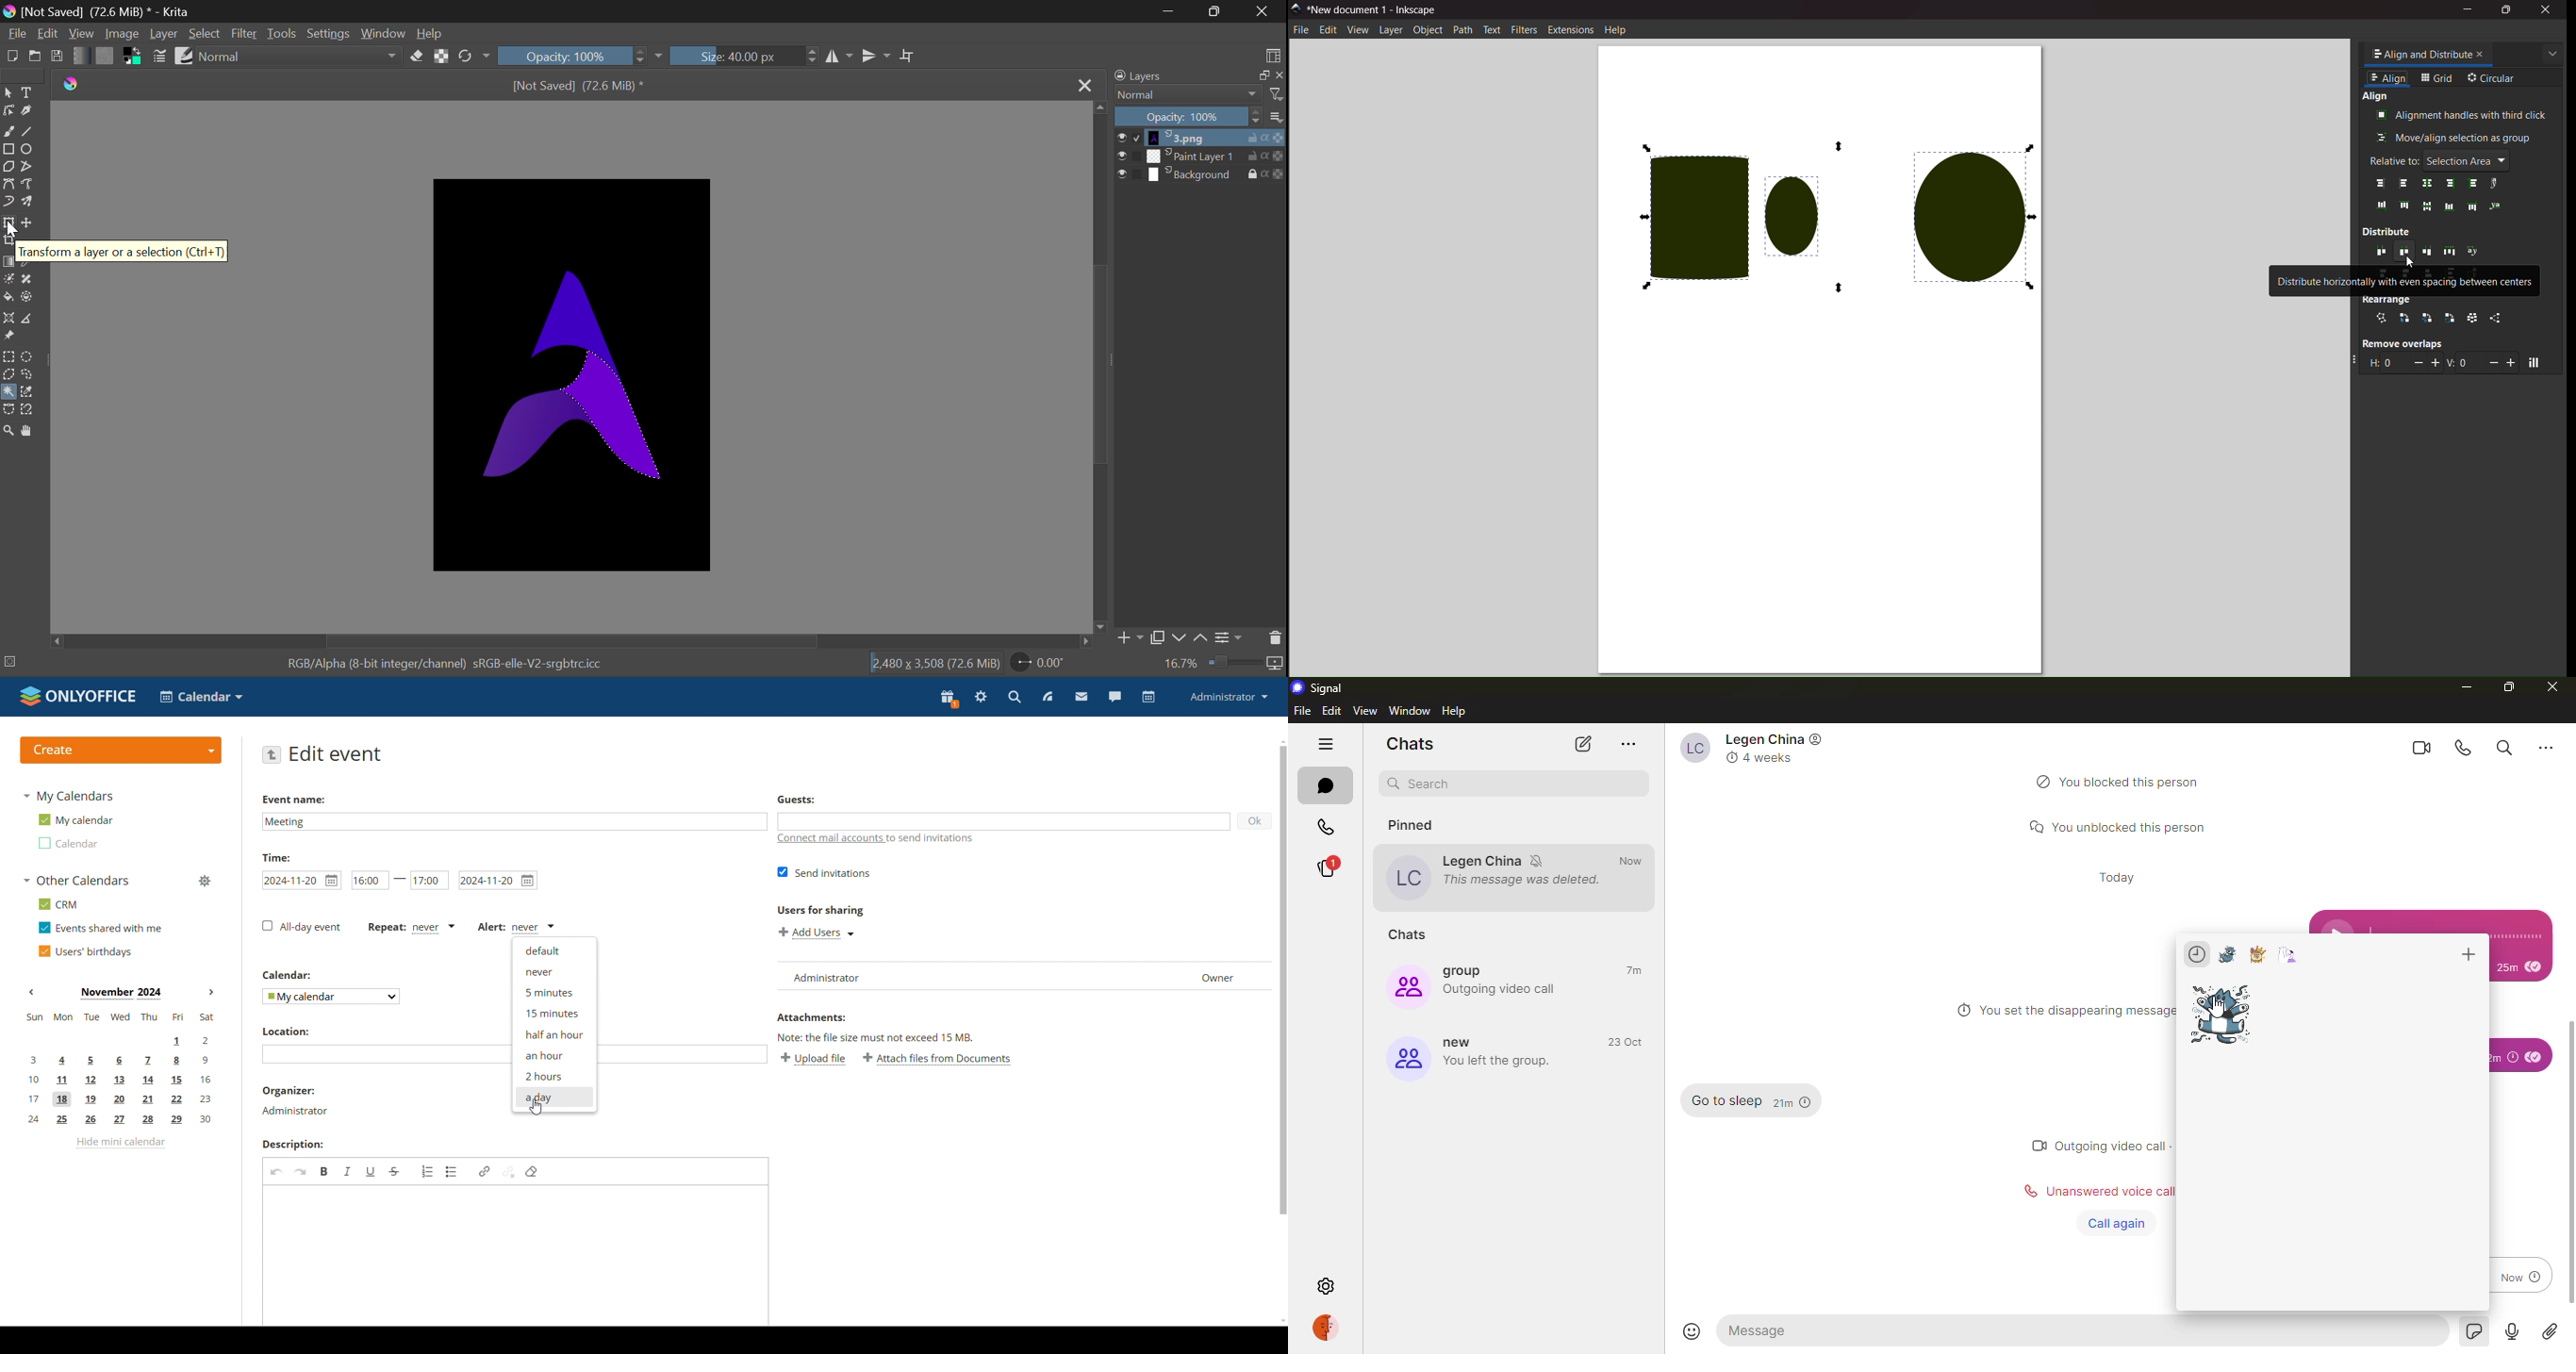 The image size is (2576, 1372). I want to click on group, so click(1469, 970).